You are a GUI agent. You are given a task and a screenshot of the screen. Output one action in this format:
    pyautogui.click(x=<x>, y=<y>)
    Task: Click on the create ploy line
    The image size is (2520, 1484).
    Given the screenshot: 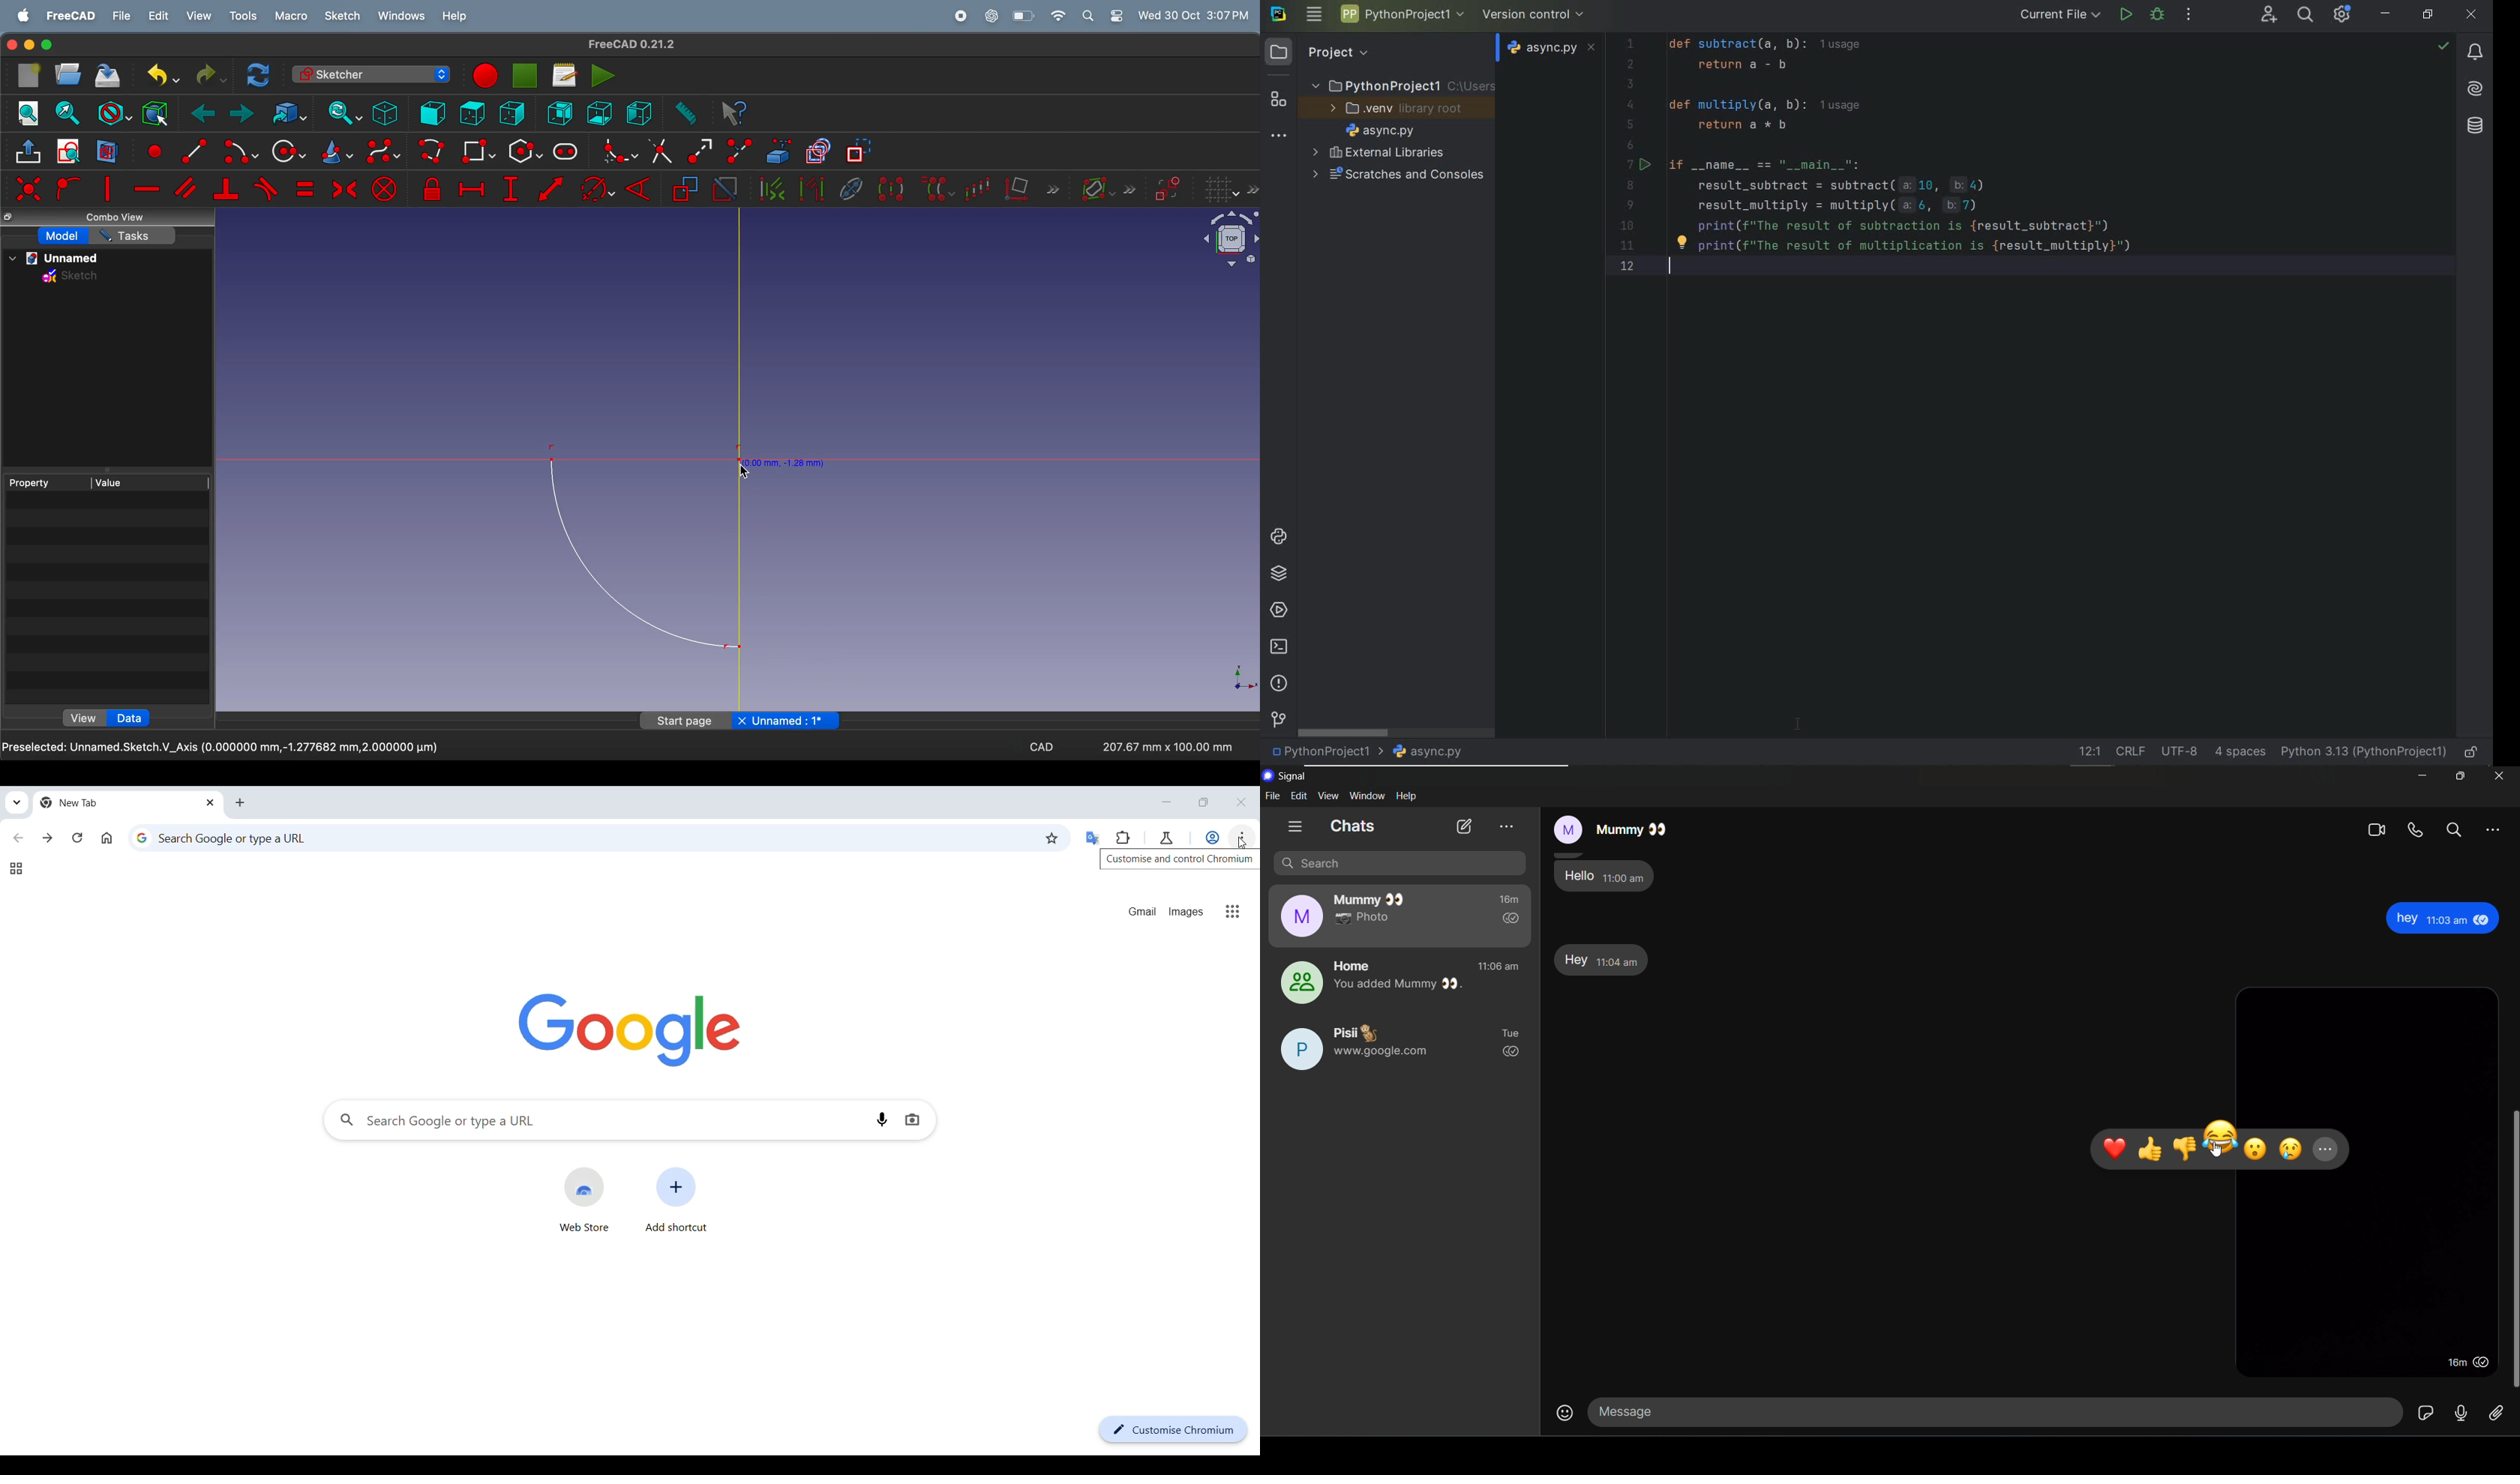 What is the action you would take?
    pyautogui.click(x=432, y=152)
    